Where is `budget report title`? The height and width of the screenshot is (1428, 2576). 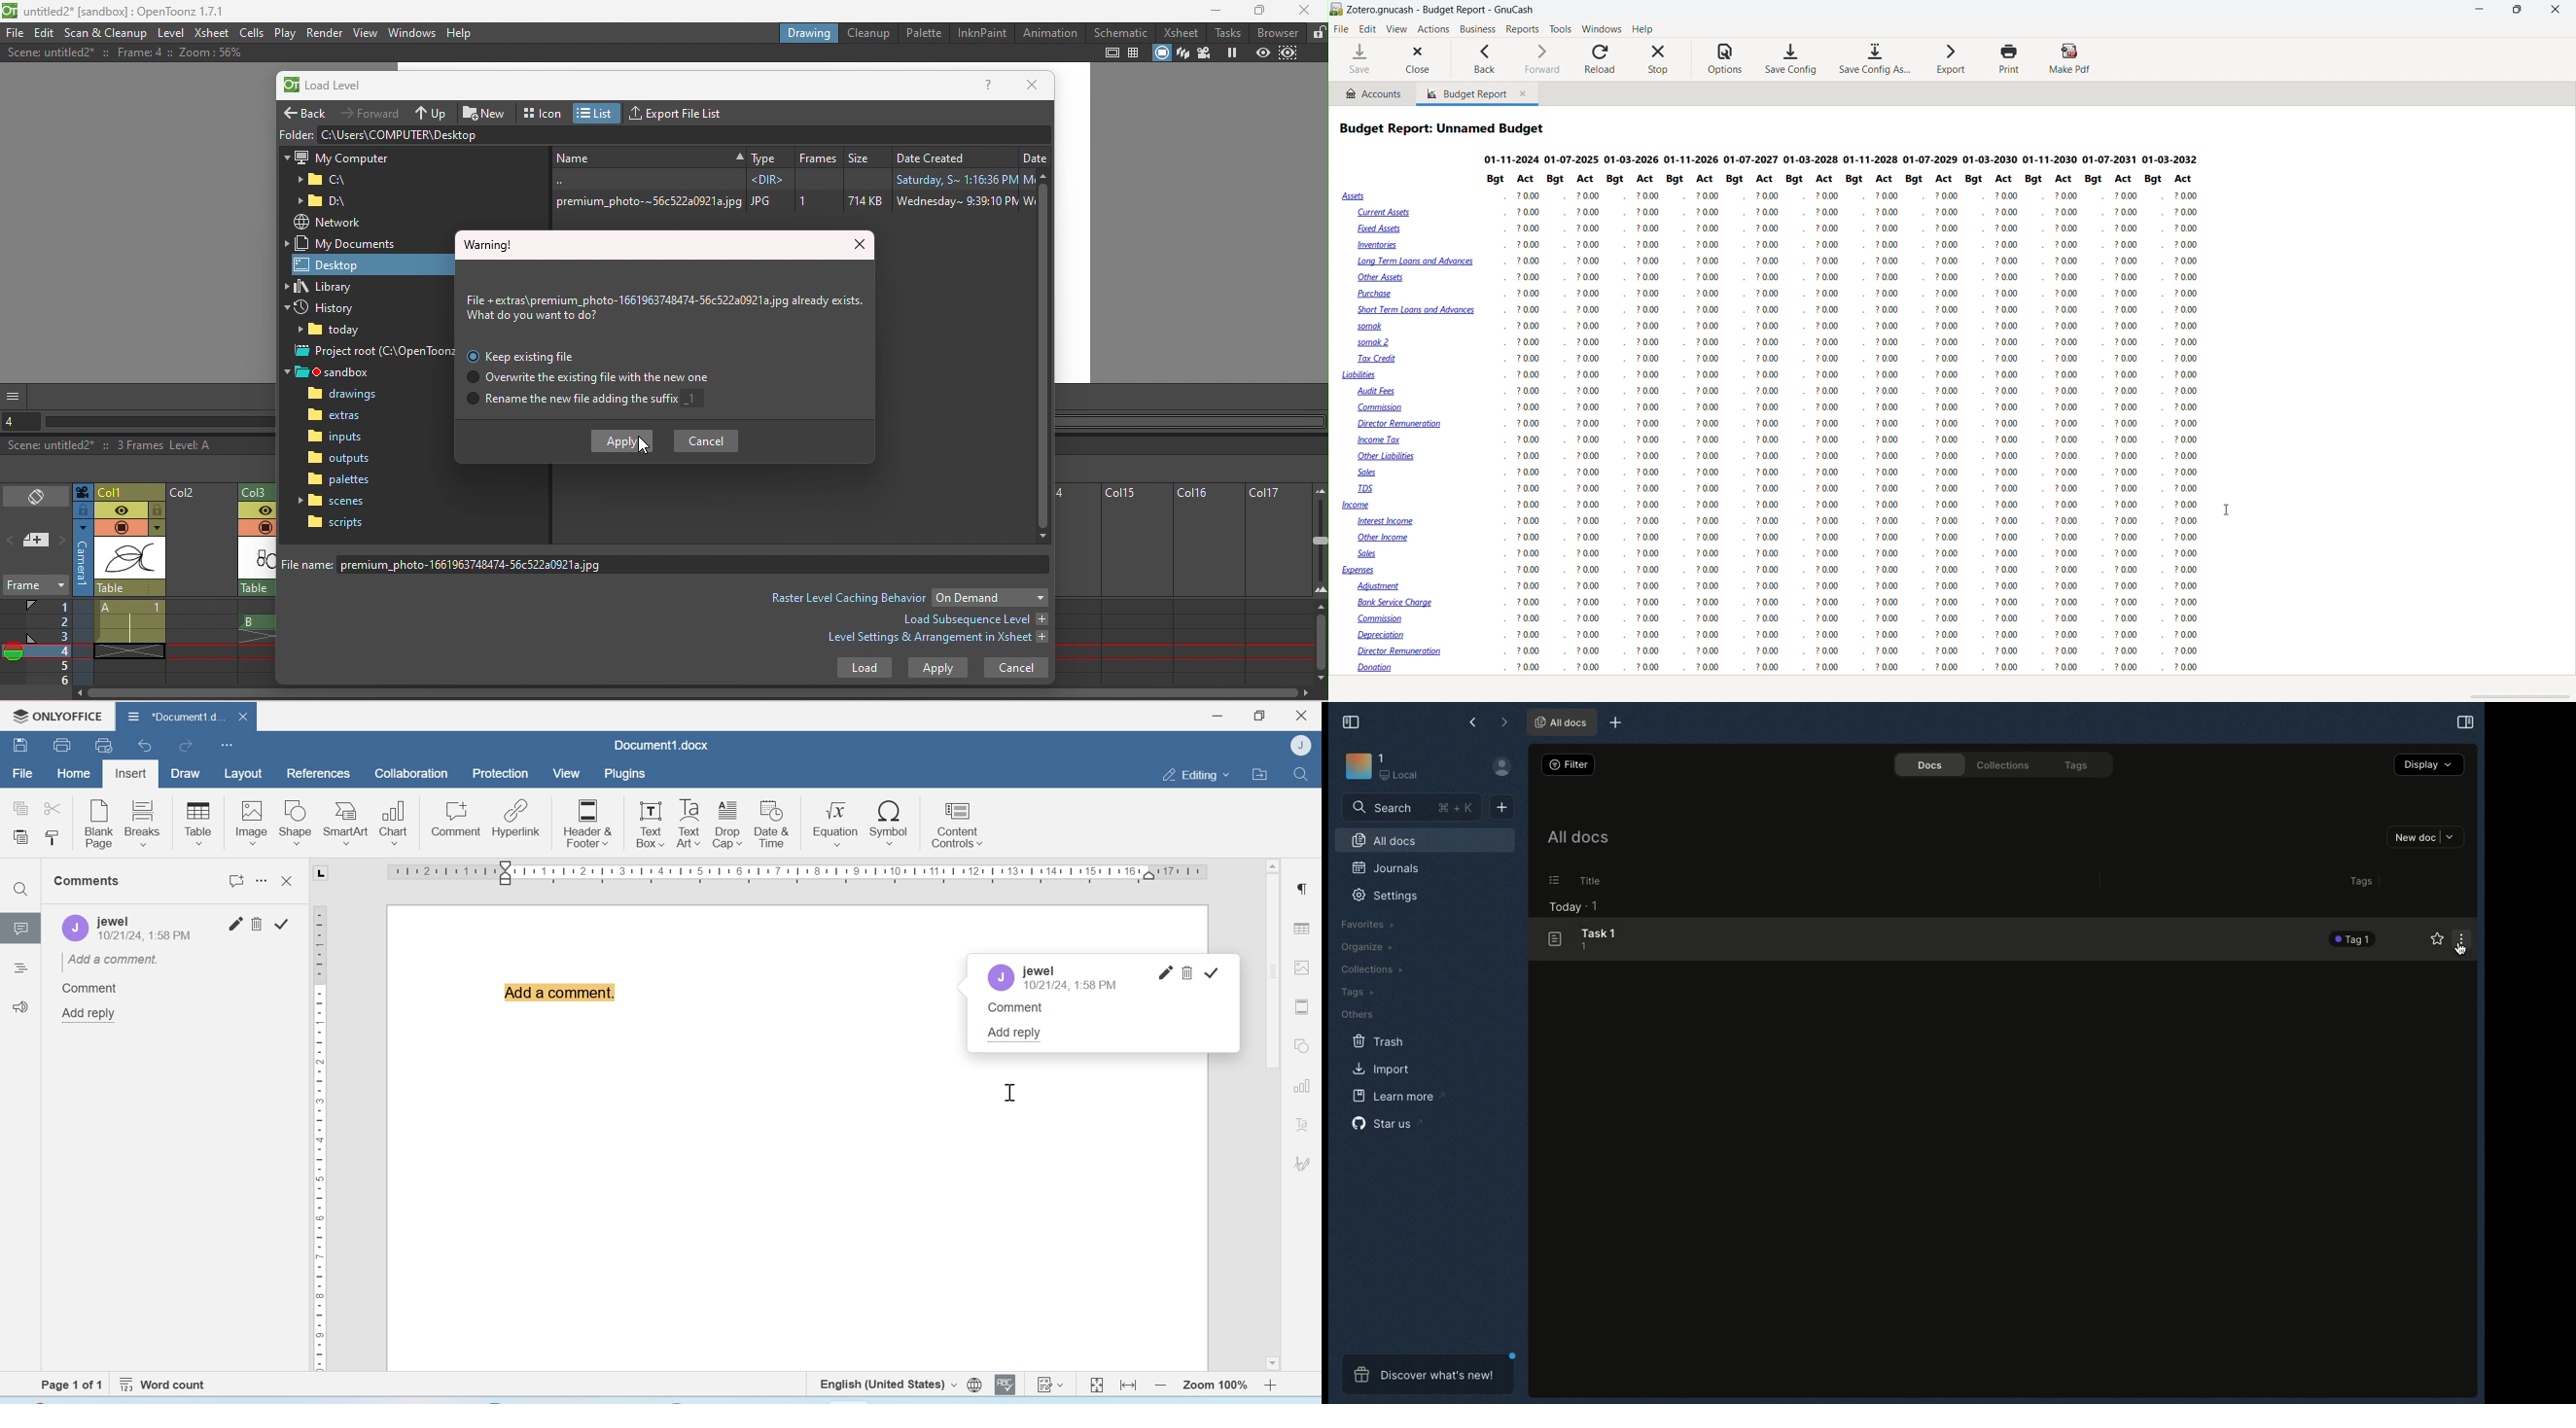
budget report title is located at coordinates (1444, 128).